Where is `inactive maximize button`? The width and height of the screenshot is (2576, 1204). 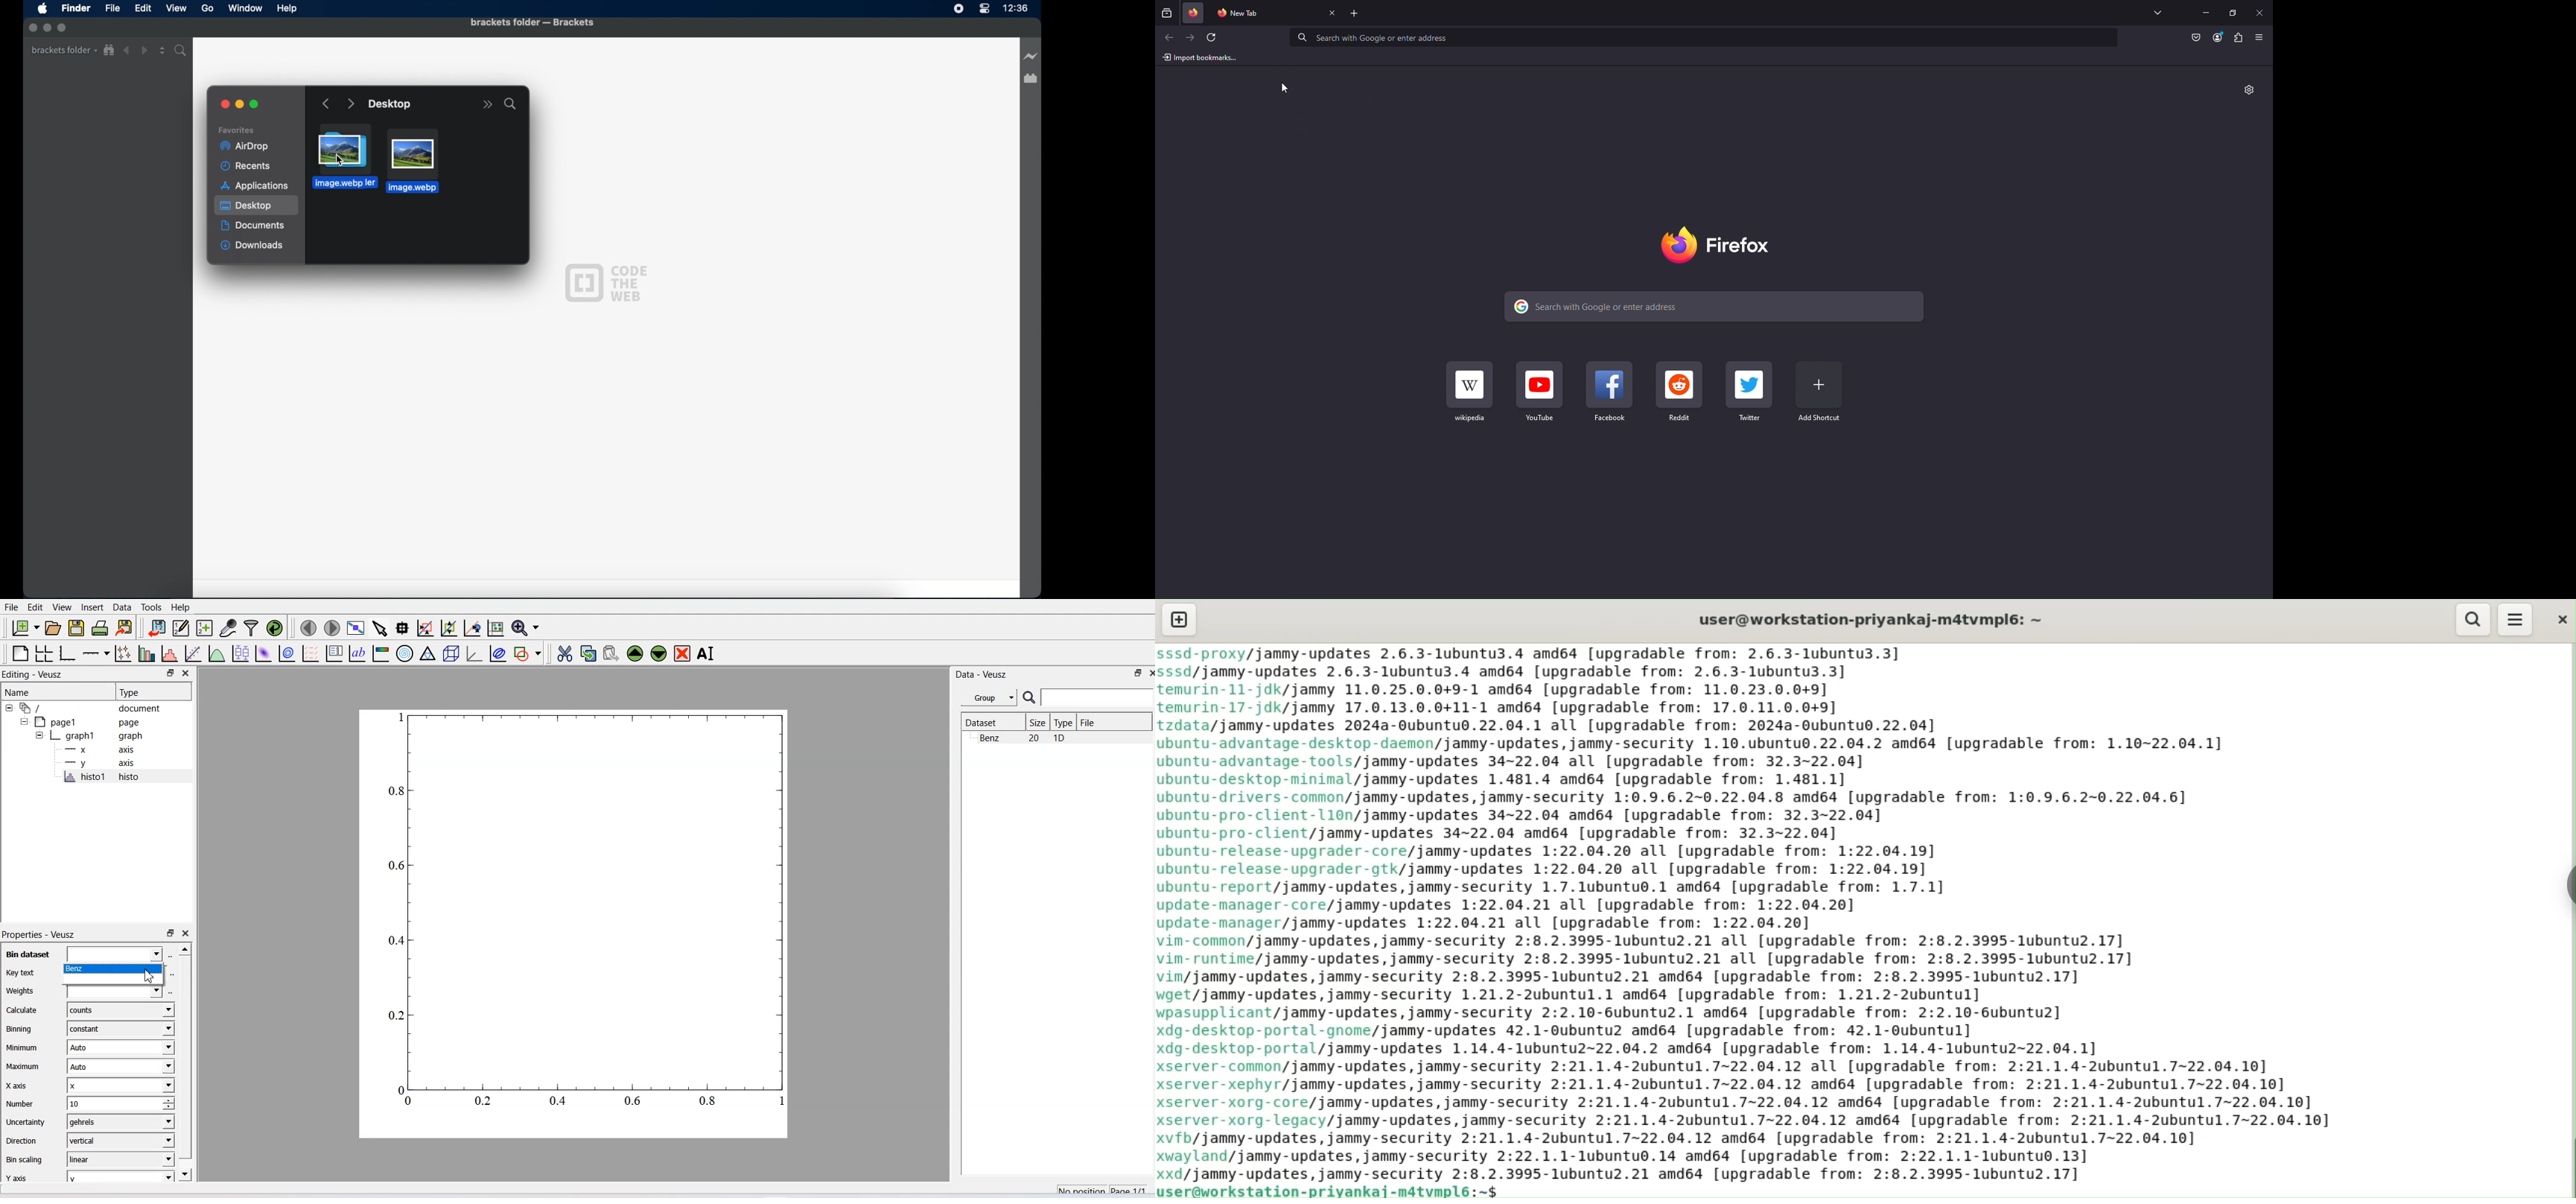
inactive maximize button is located at coordinates (63, 28).